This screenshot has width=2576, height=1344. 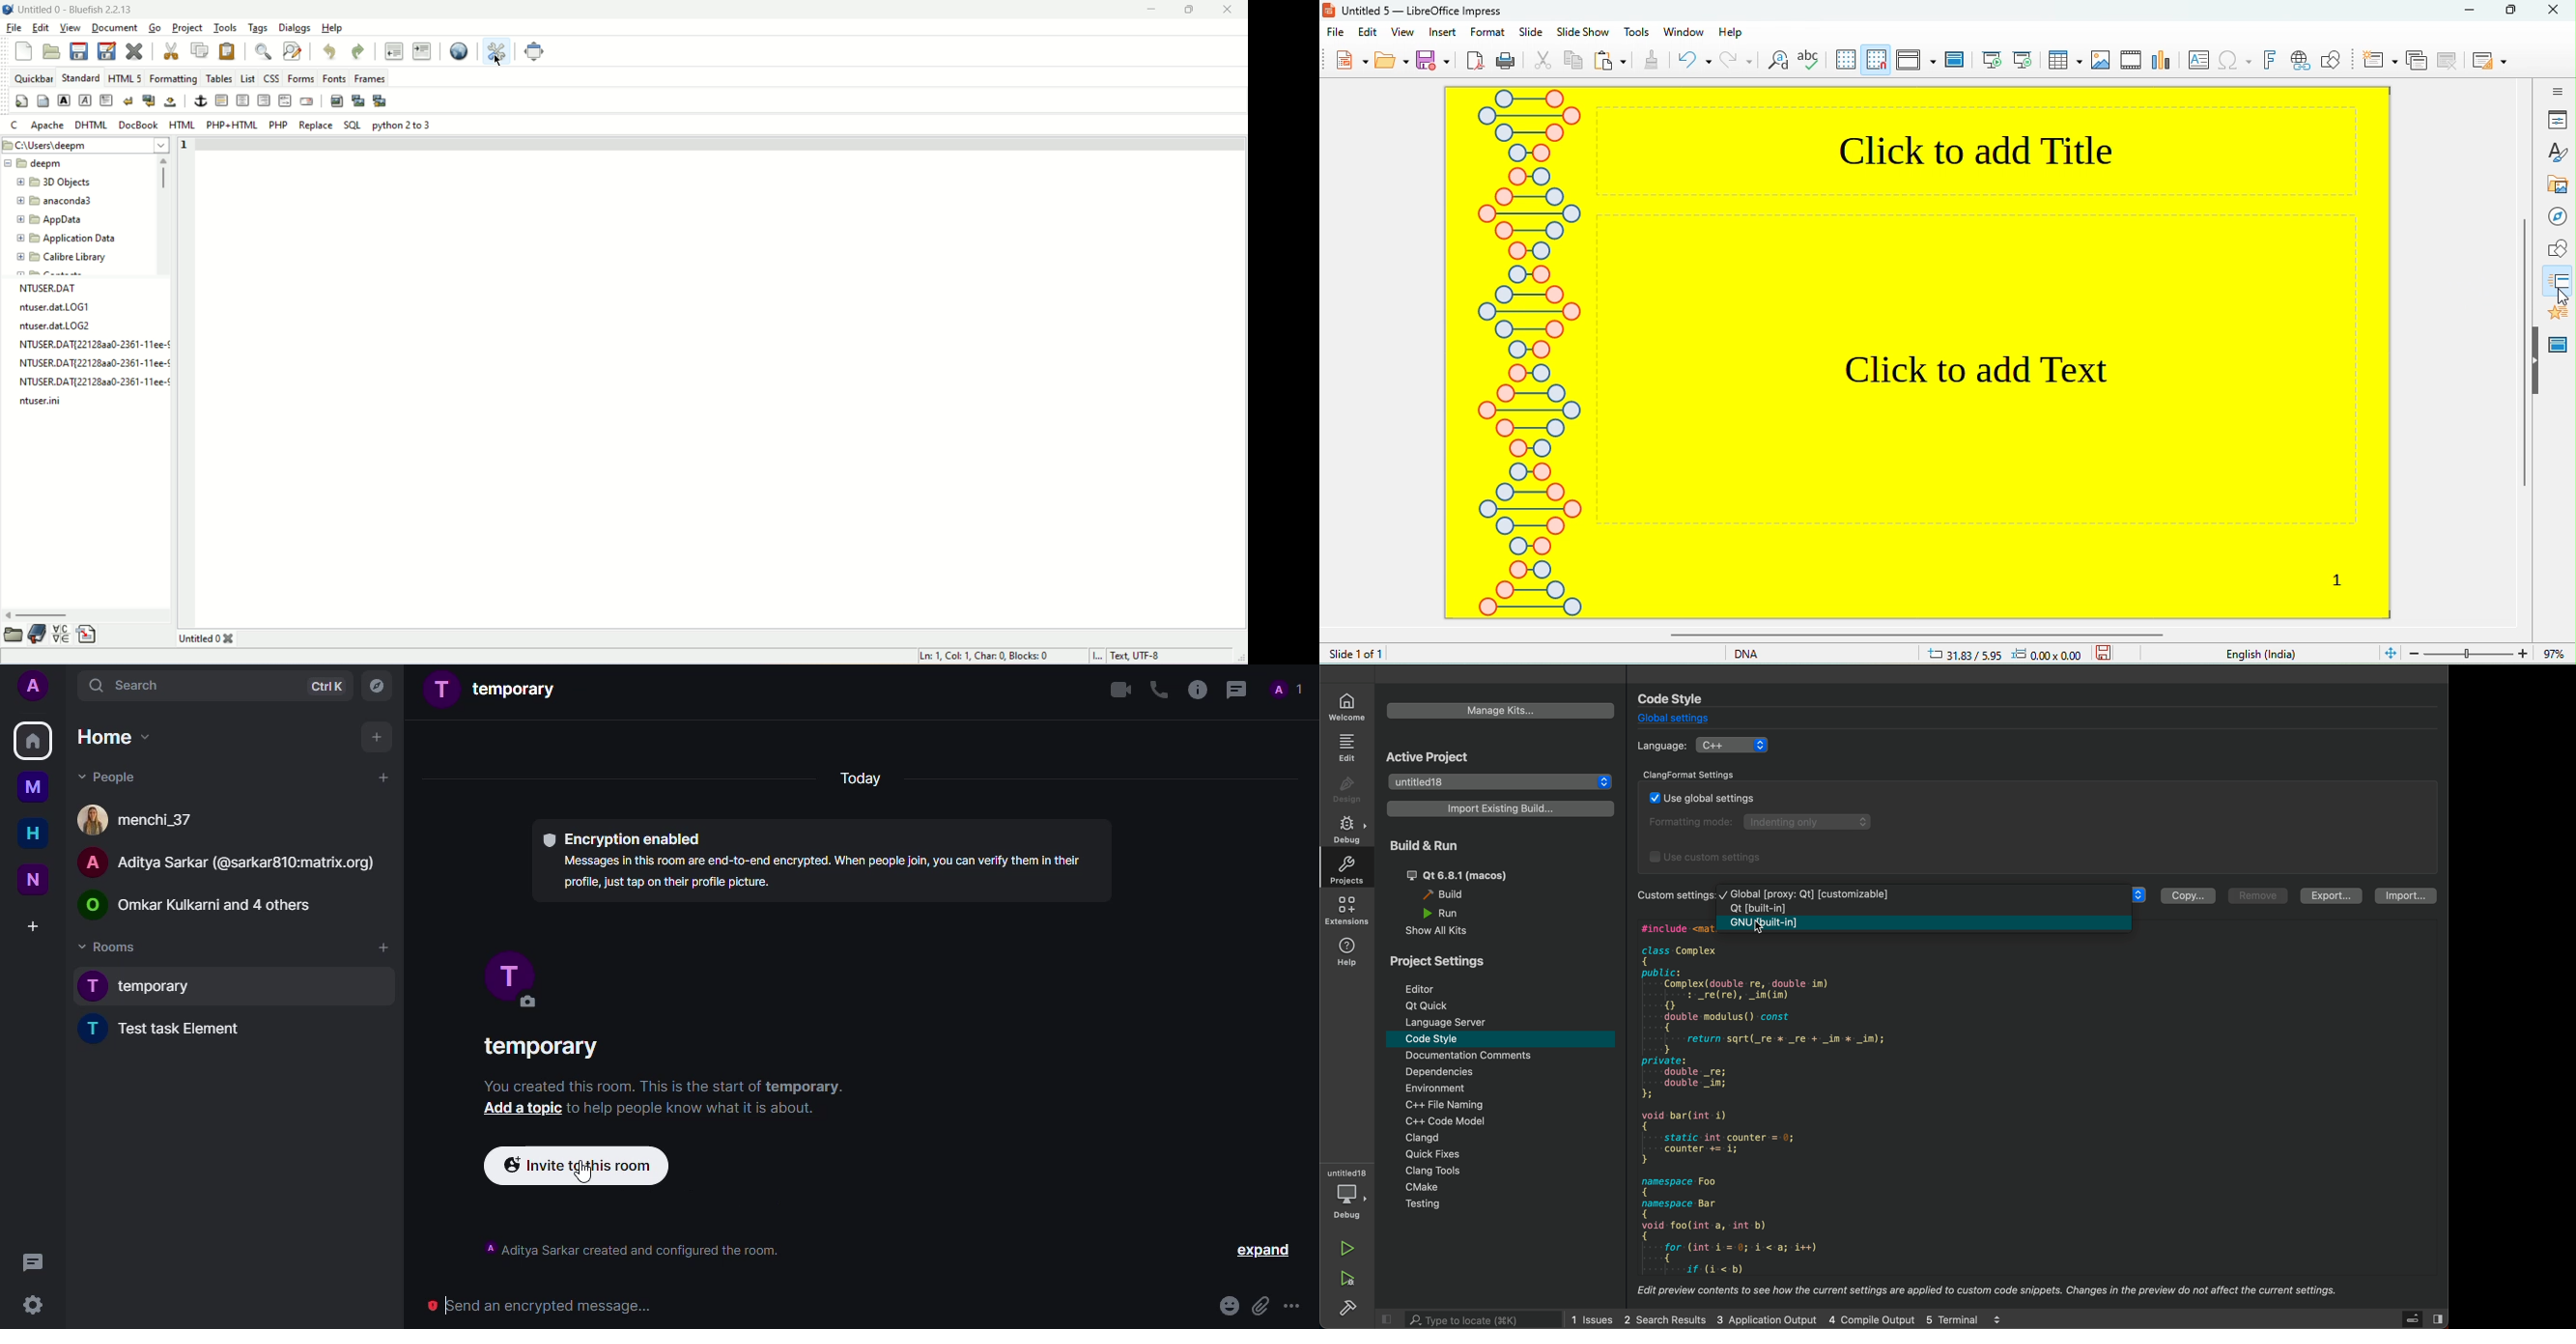 I want to click on spelling, so click(x=1809, y=63).